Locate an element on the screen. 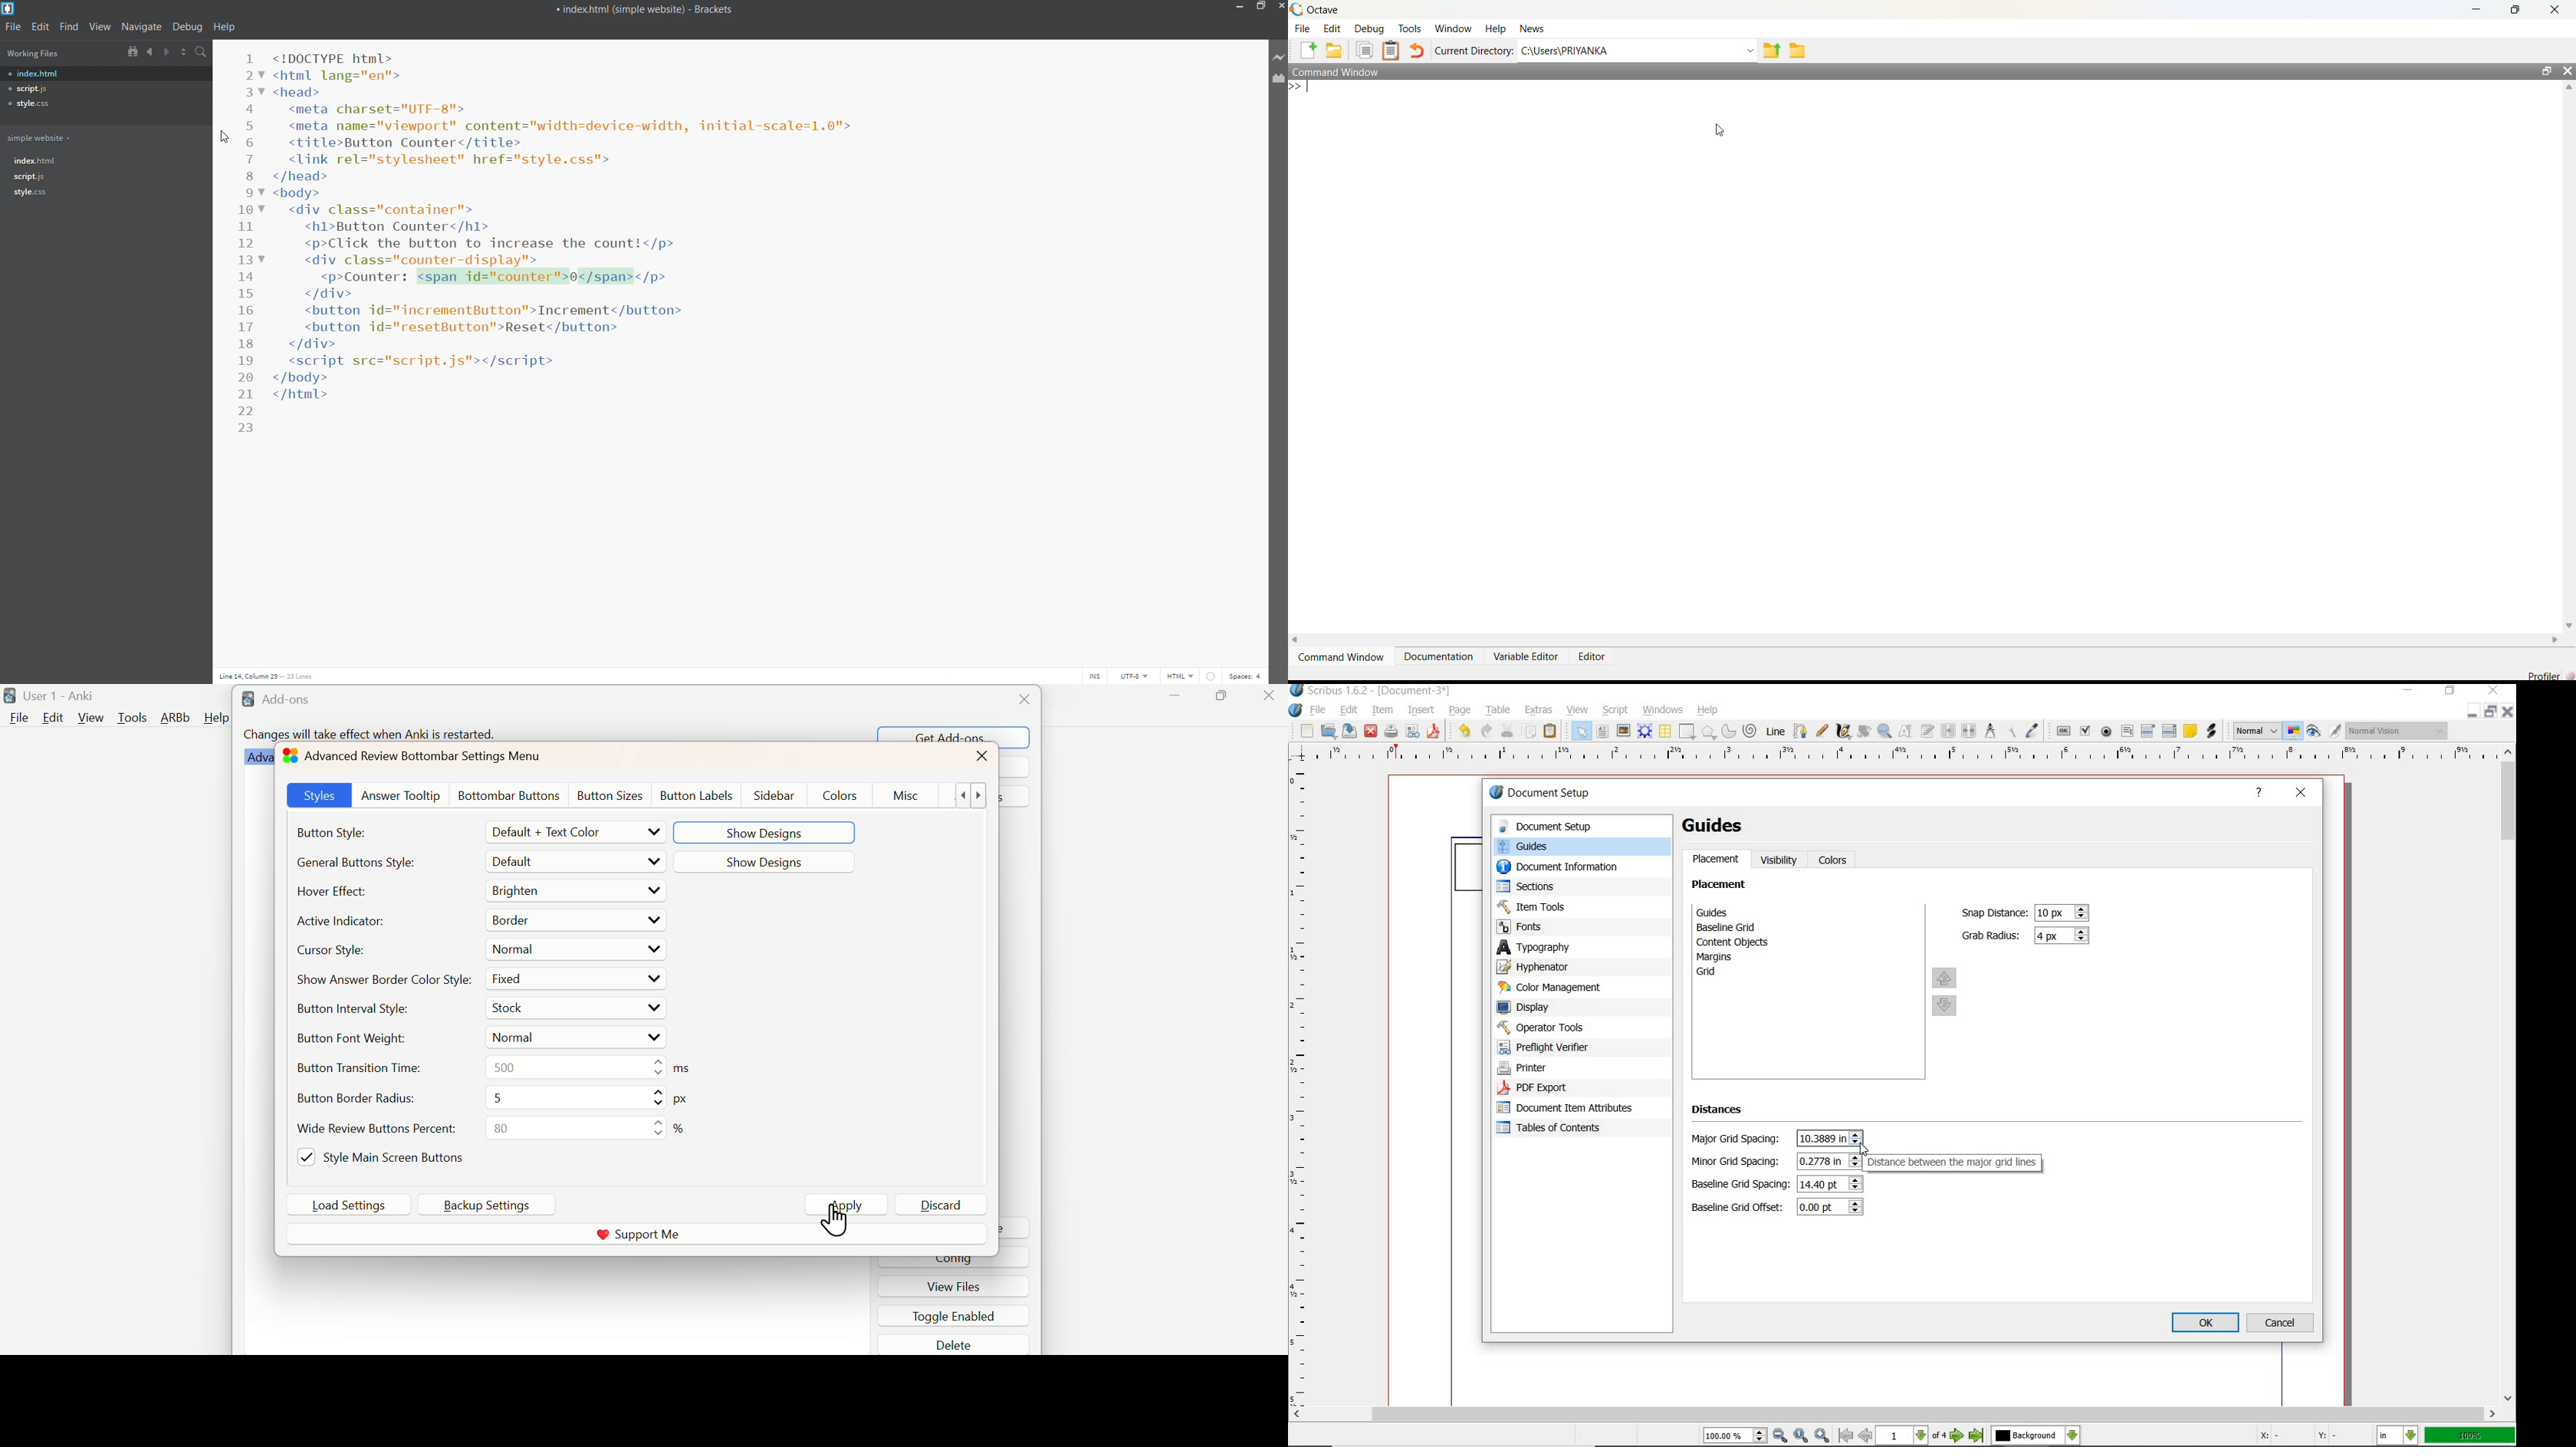 Image resolution: width=2576 pixels, height=1456 pixels. ruler is located at coordinates (1305, 1089).